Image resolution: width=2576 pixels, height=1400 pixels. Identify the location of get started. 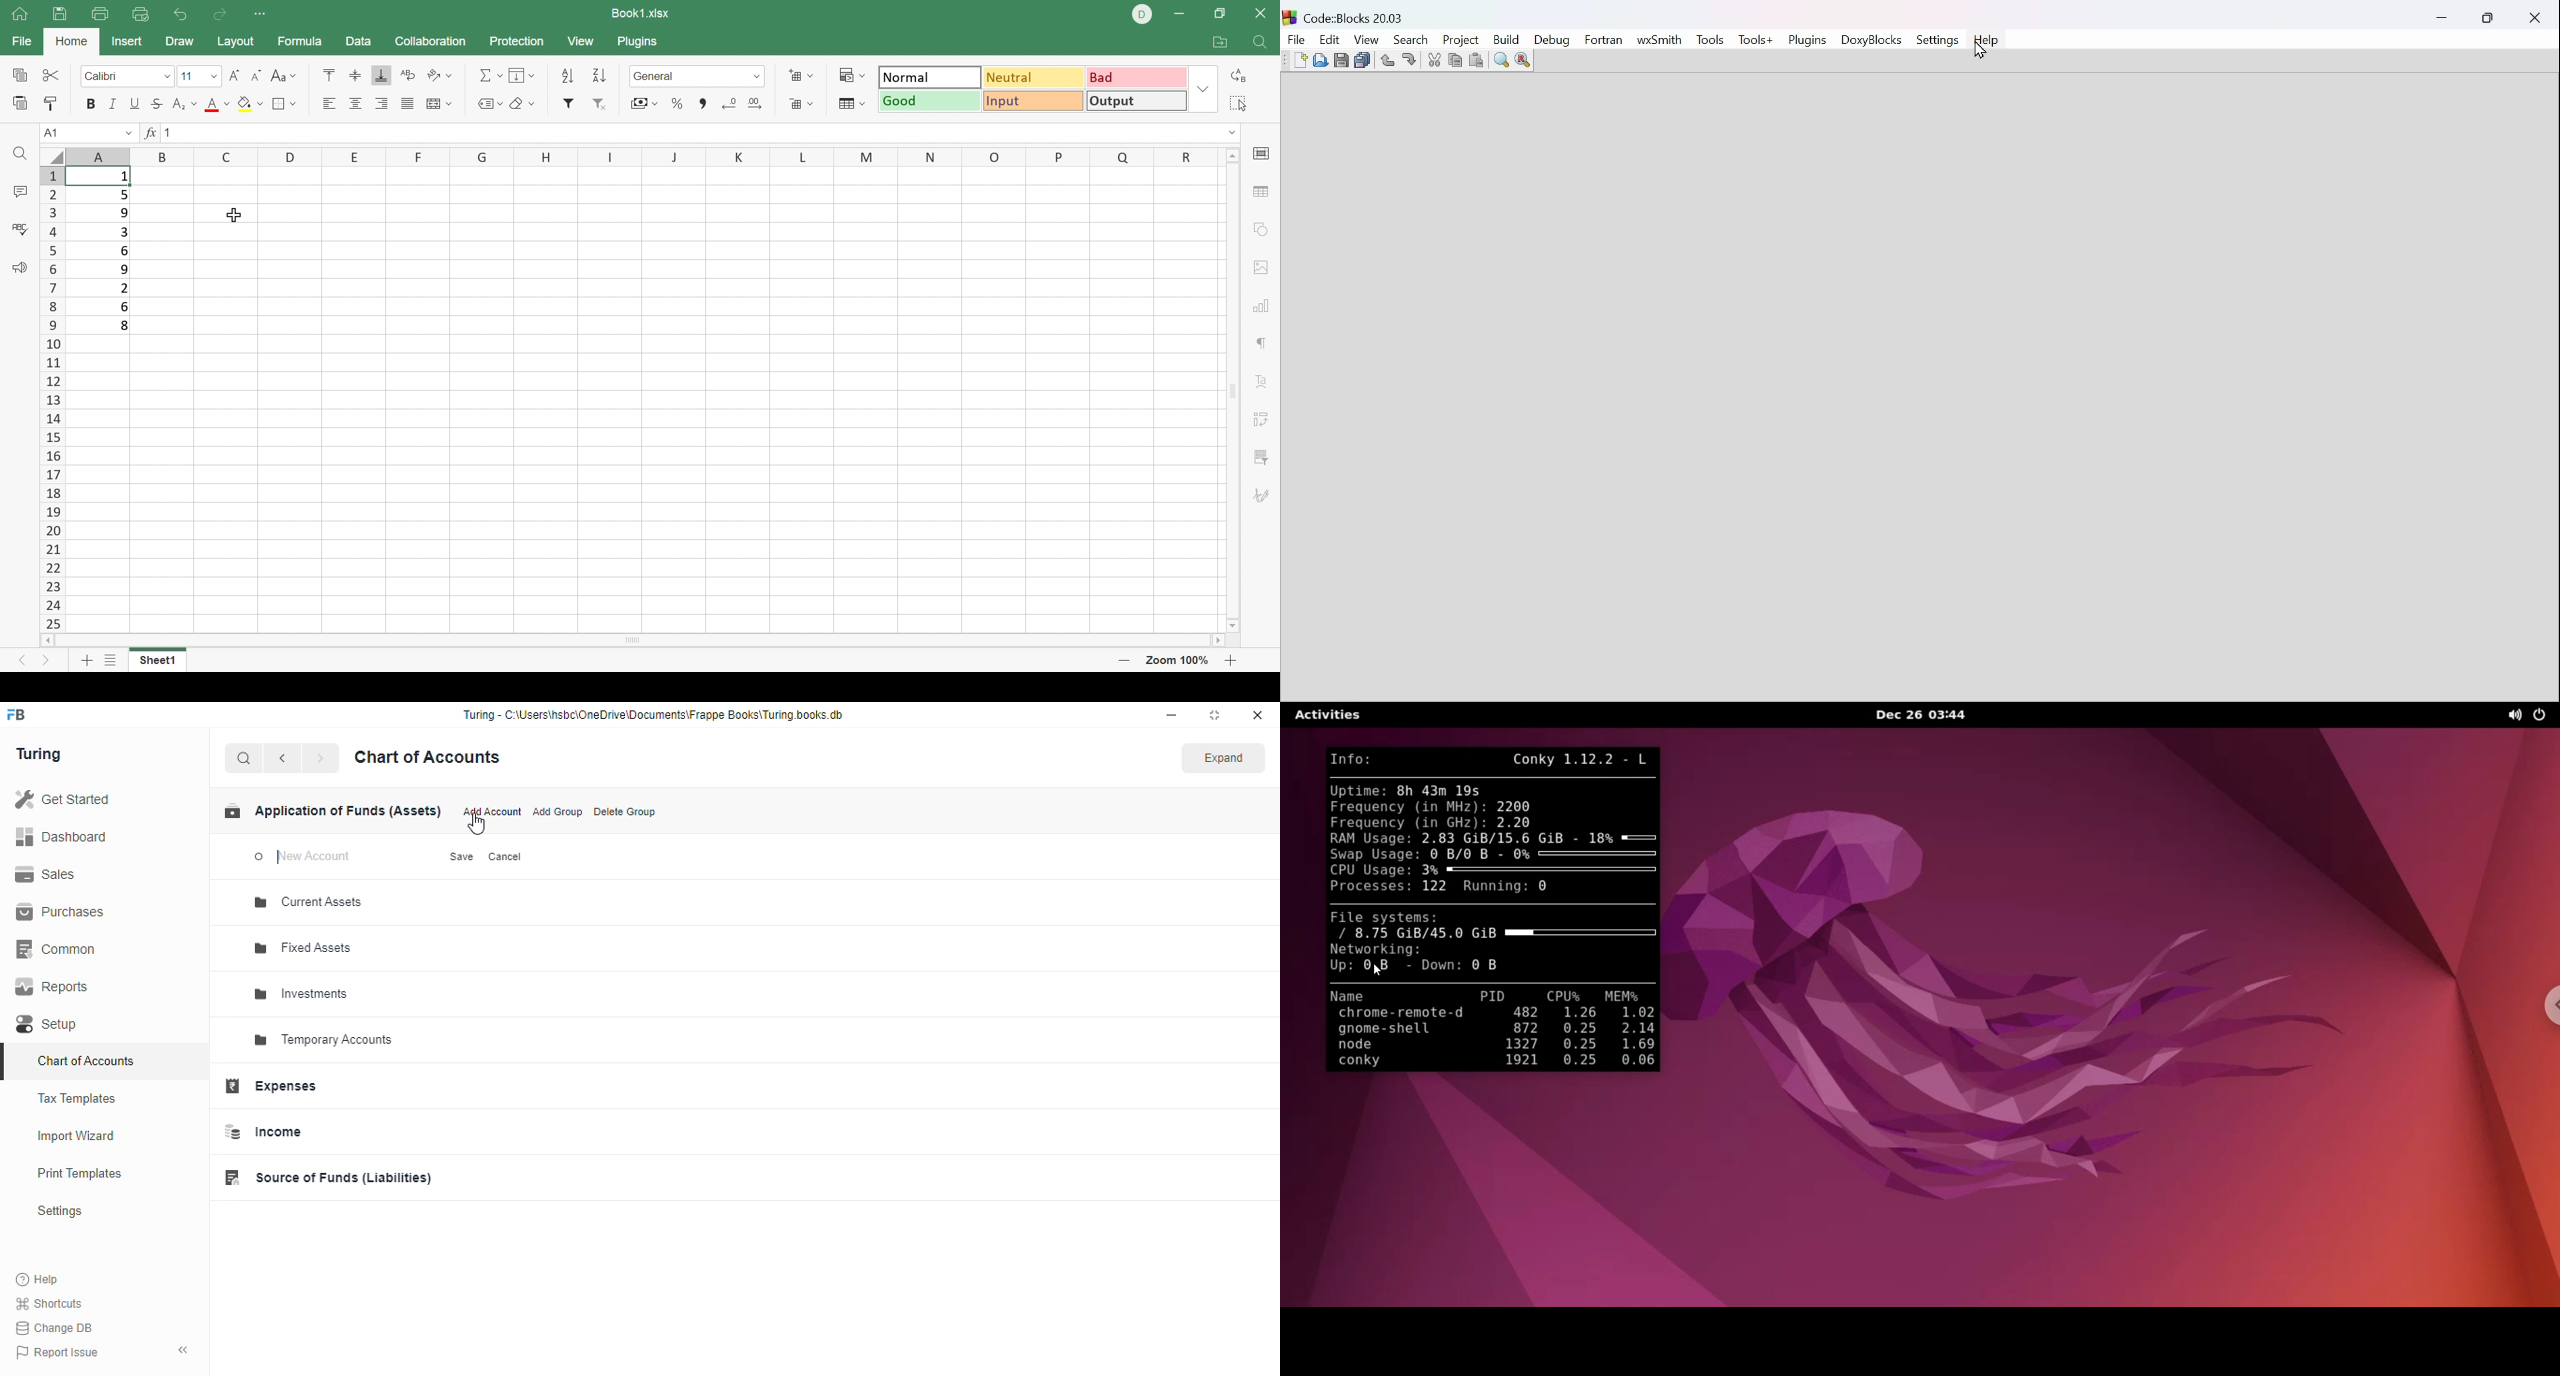
(62, 799).